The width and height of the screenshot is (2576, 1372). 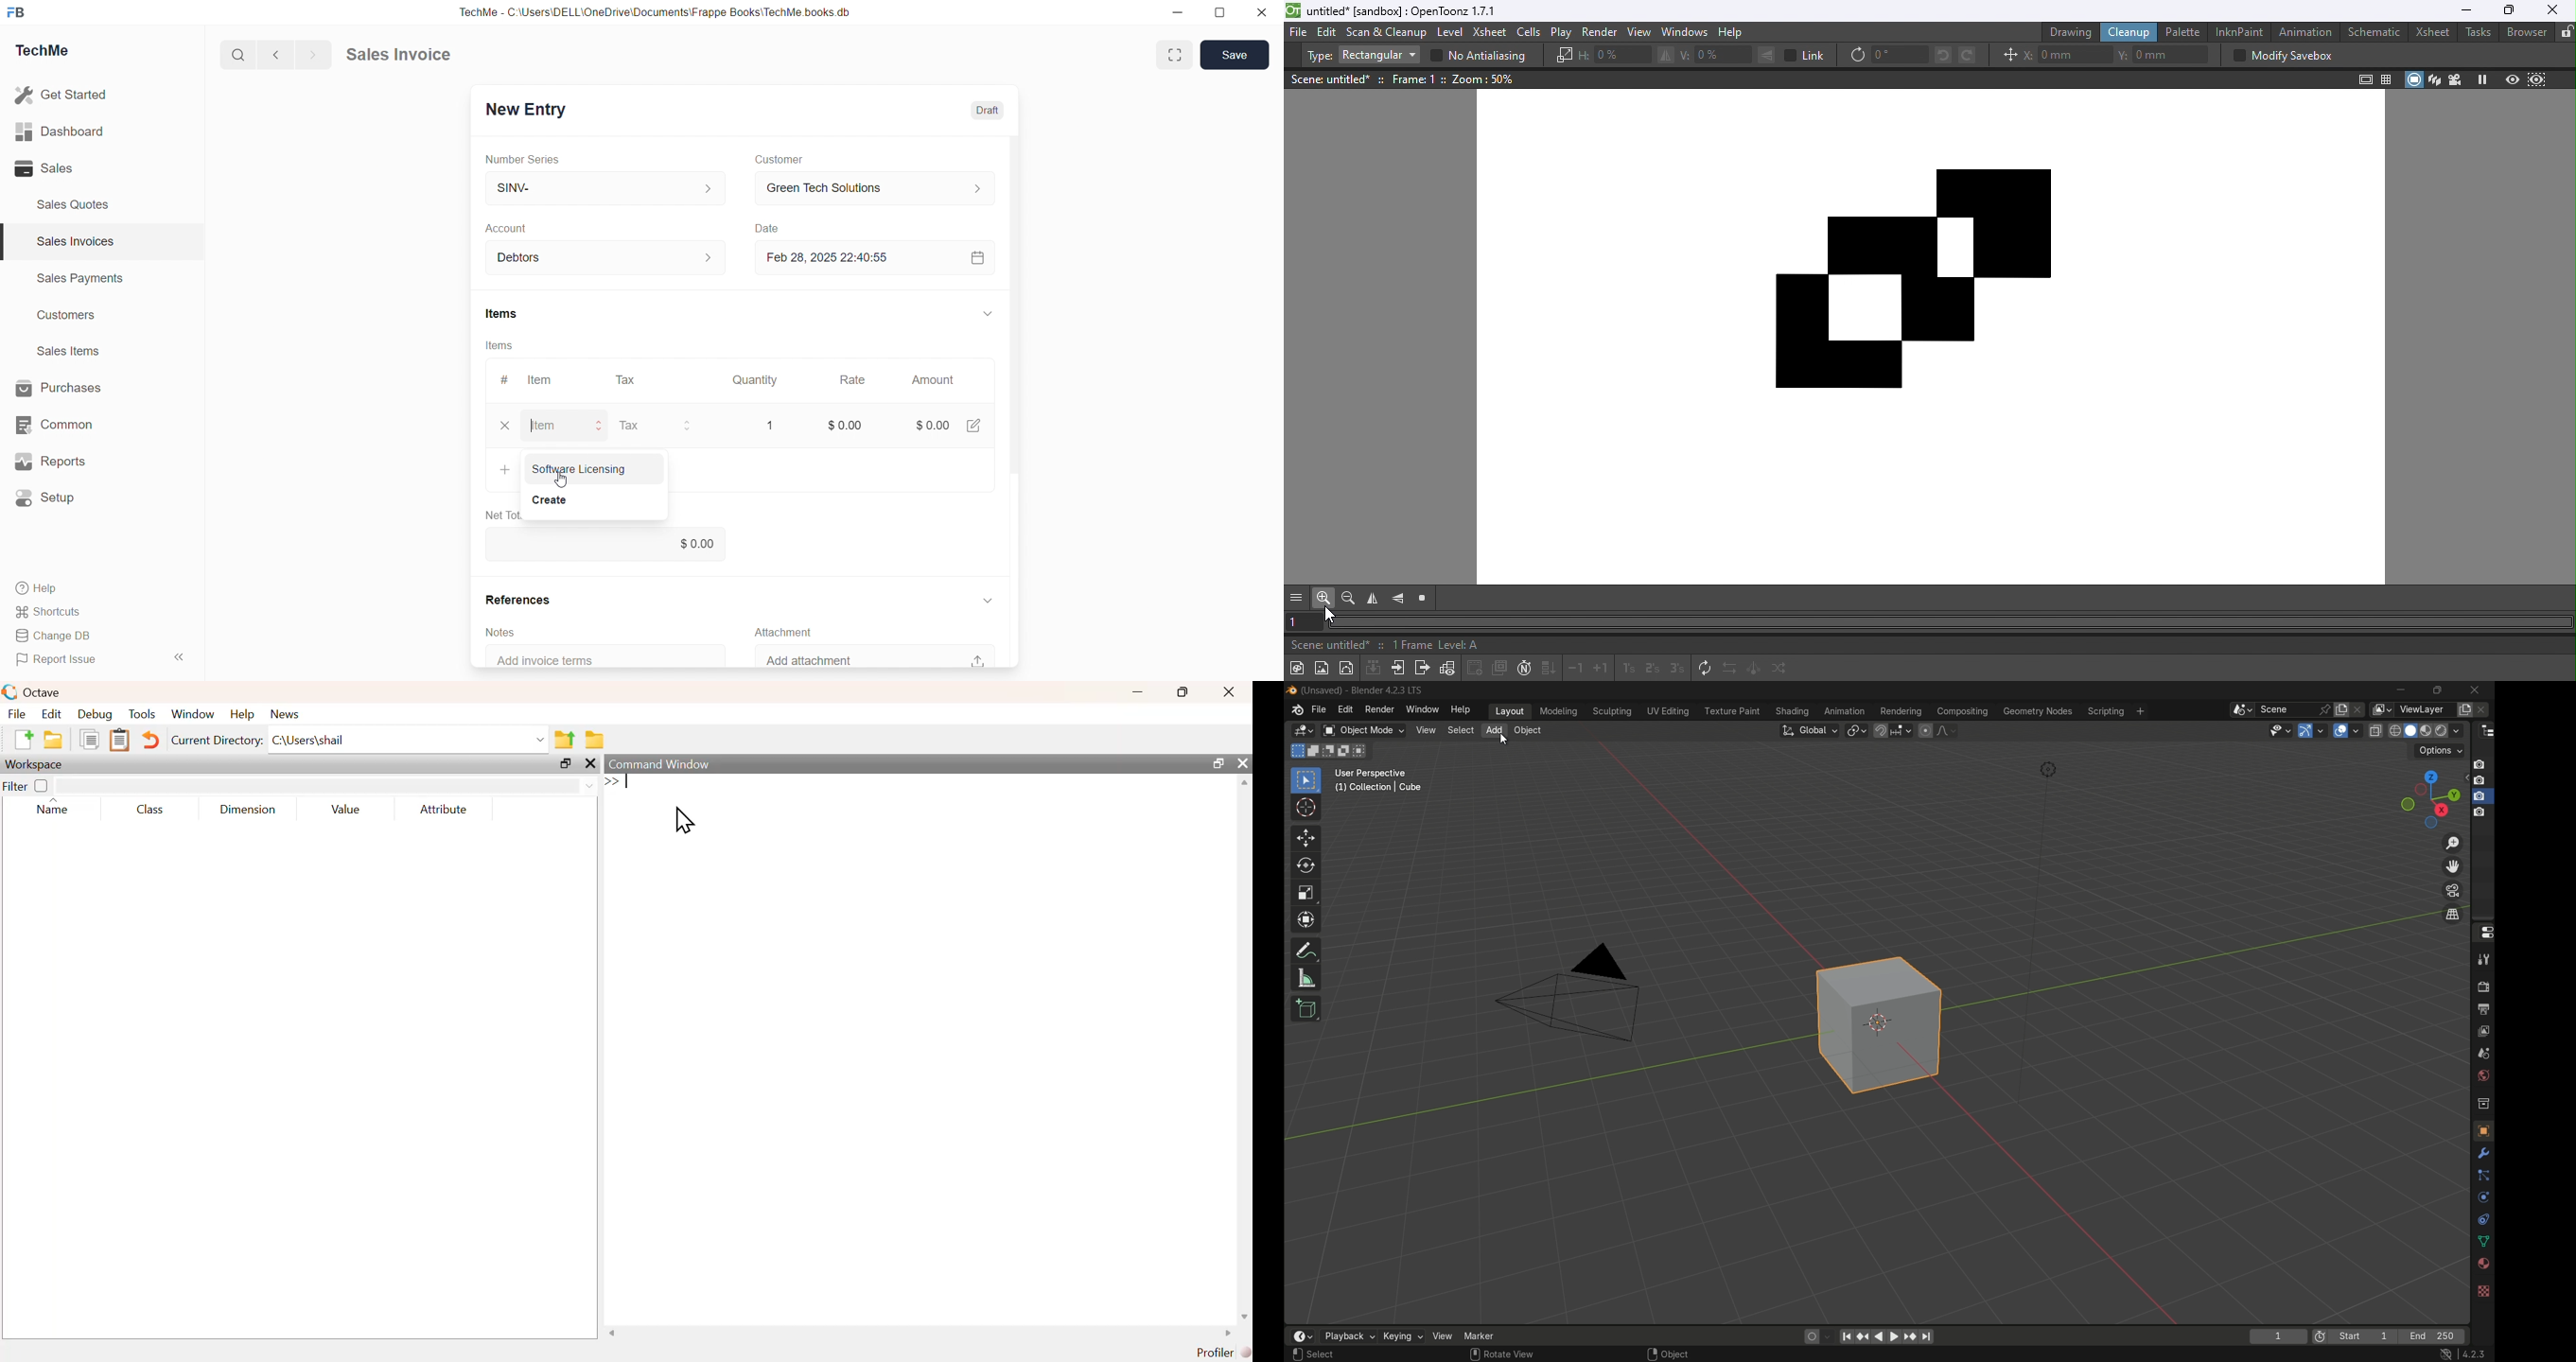 What do you see at coordinates (82, 277) in the screenshot?
I see `Sales Payments` at bounding box center [82, 277].